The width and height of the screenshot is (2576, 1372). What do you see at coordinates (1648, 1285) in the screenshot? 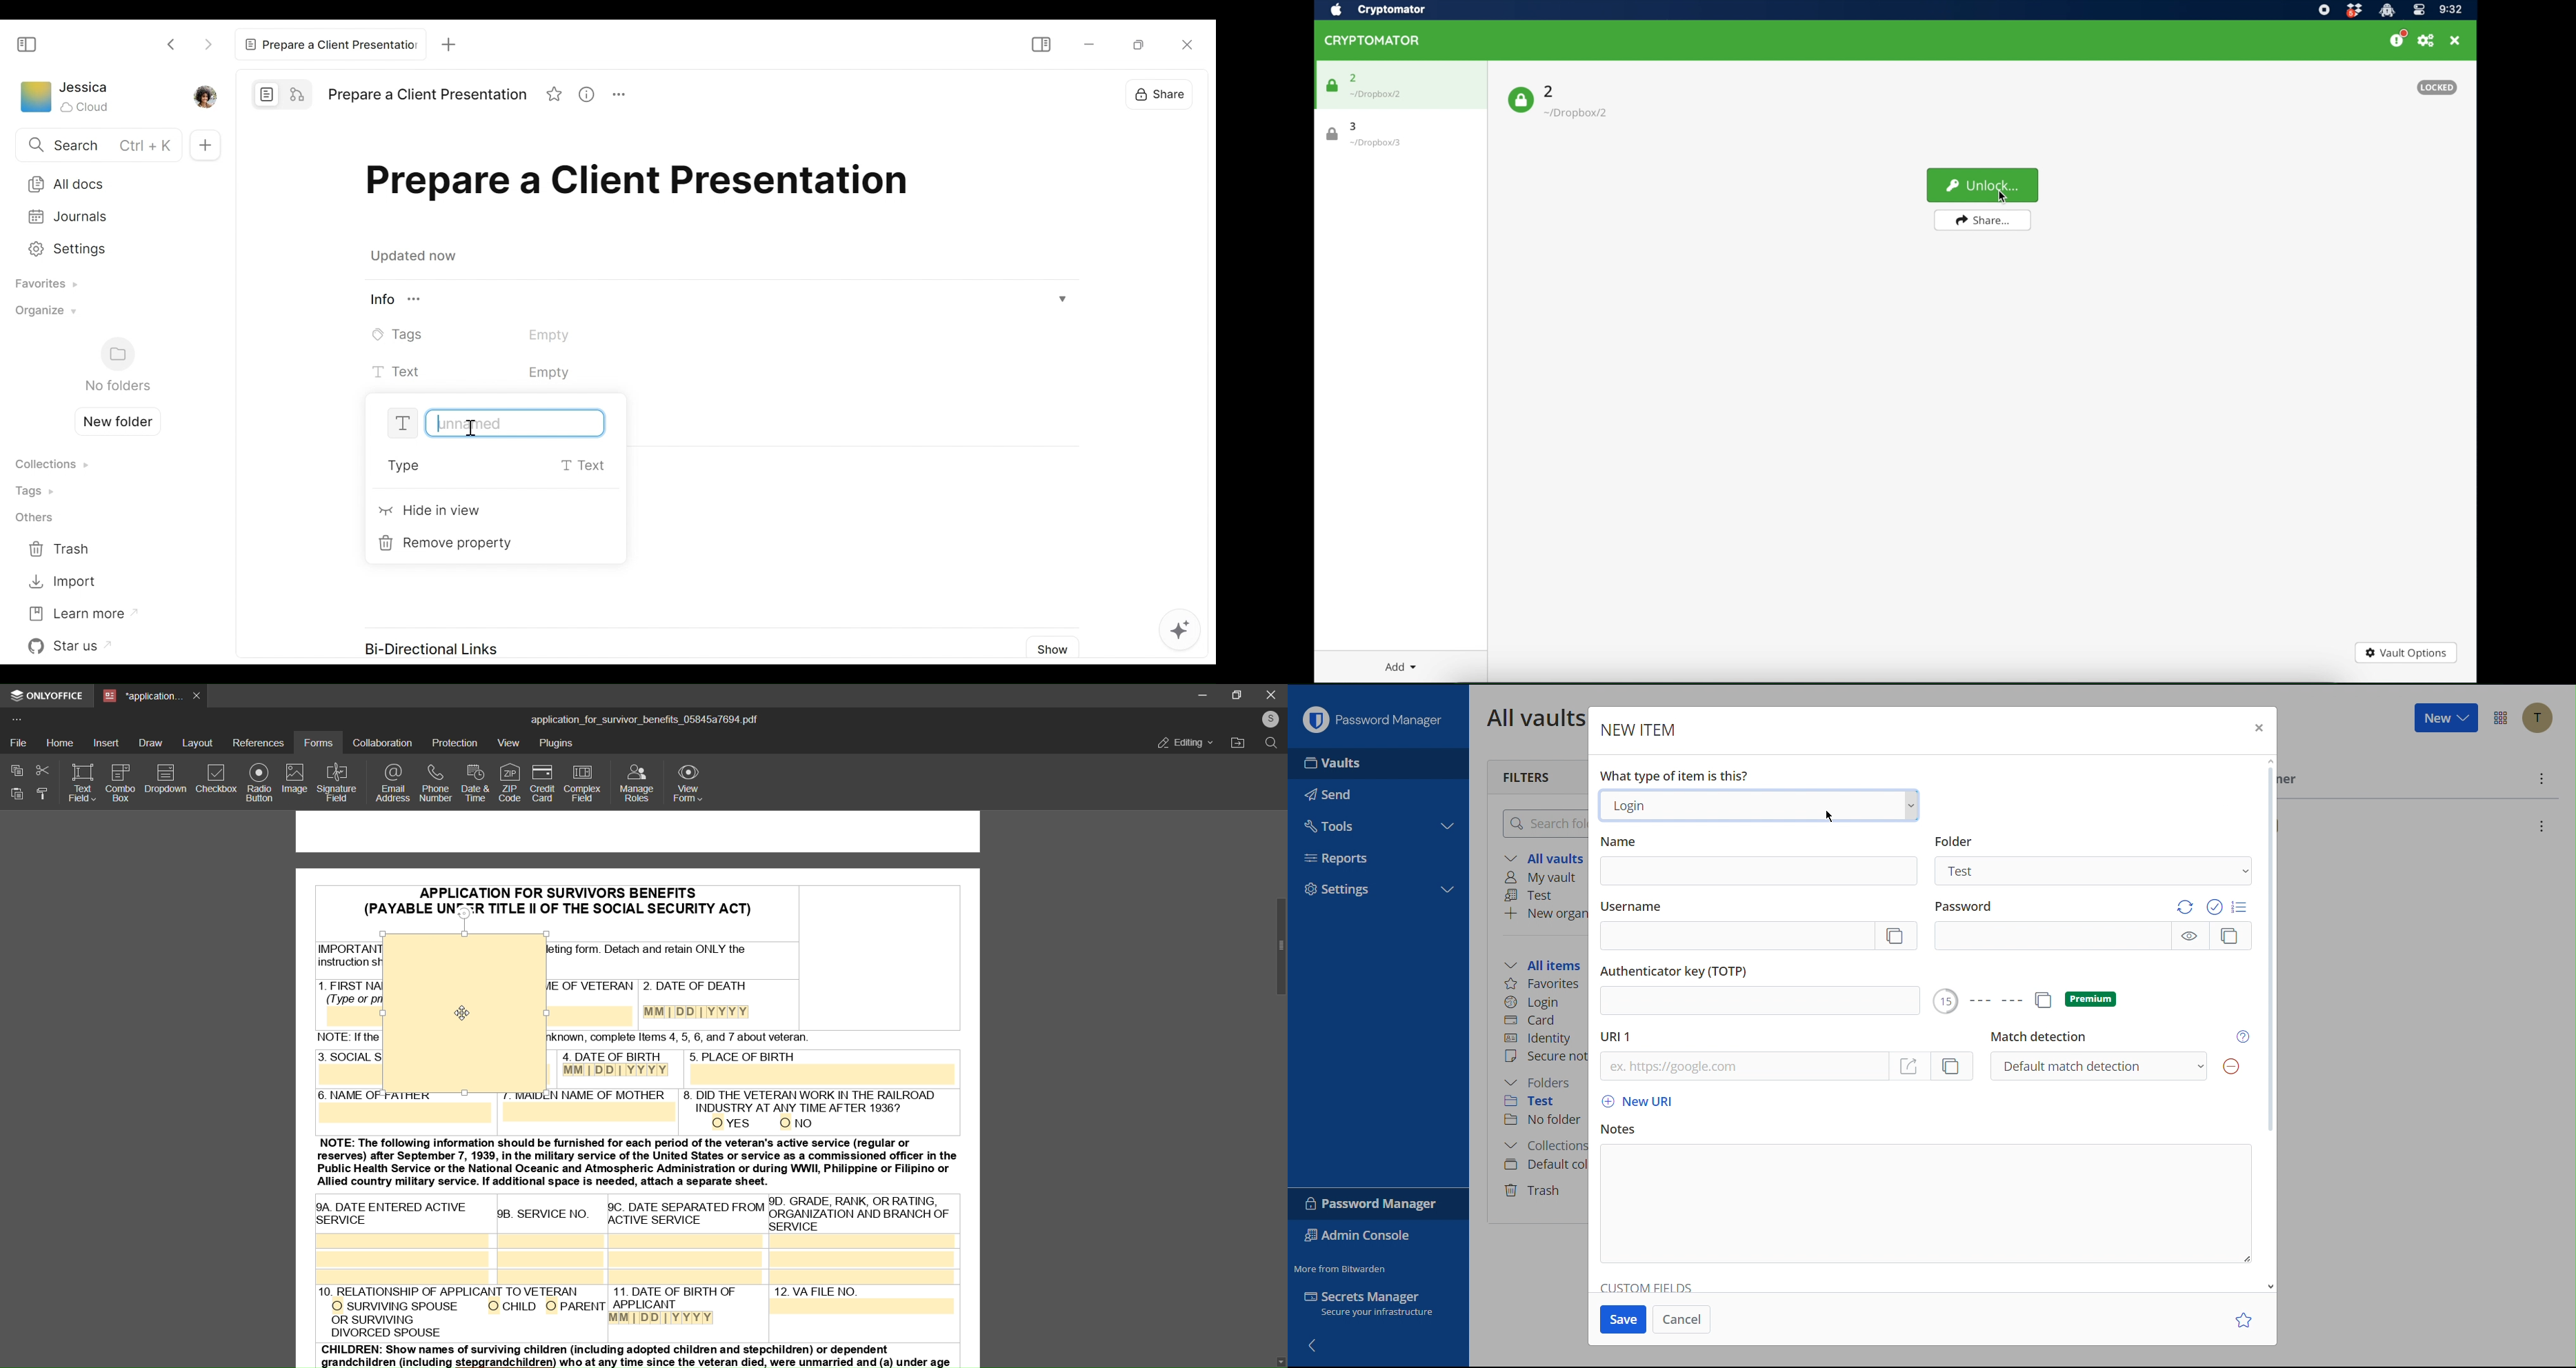
I see `Custom Fields` at bounding box center [1648, 1285].